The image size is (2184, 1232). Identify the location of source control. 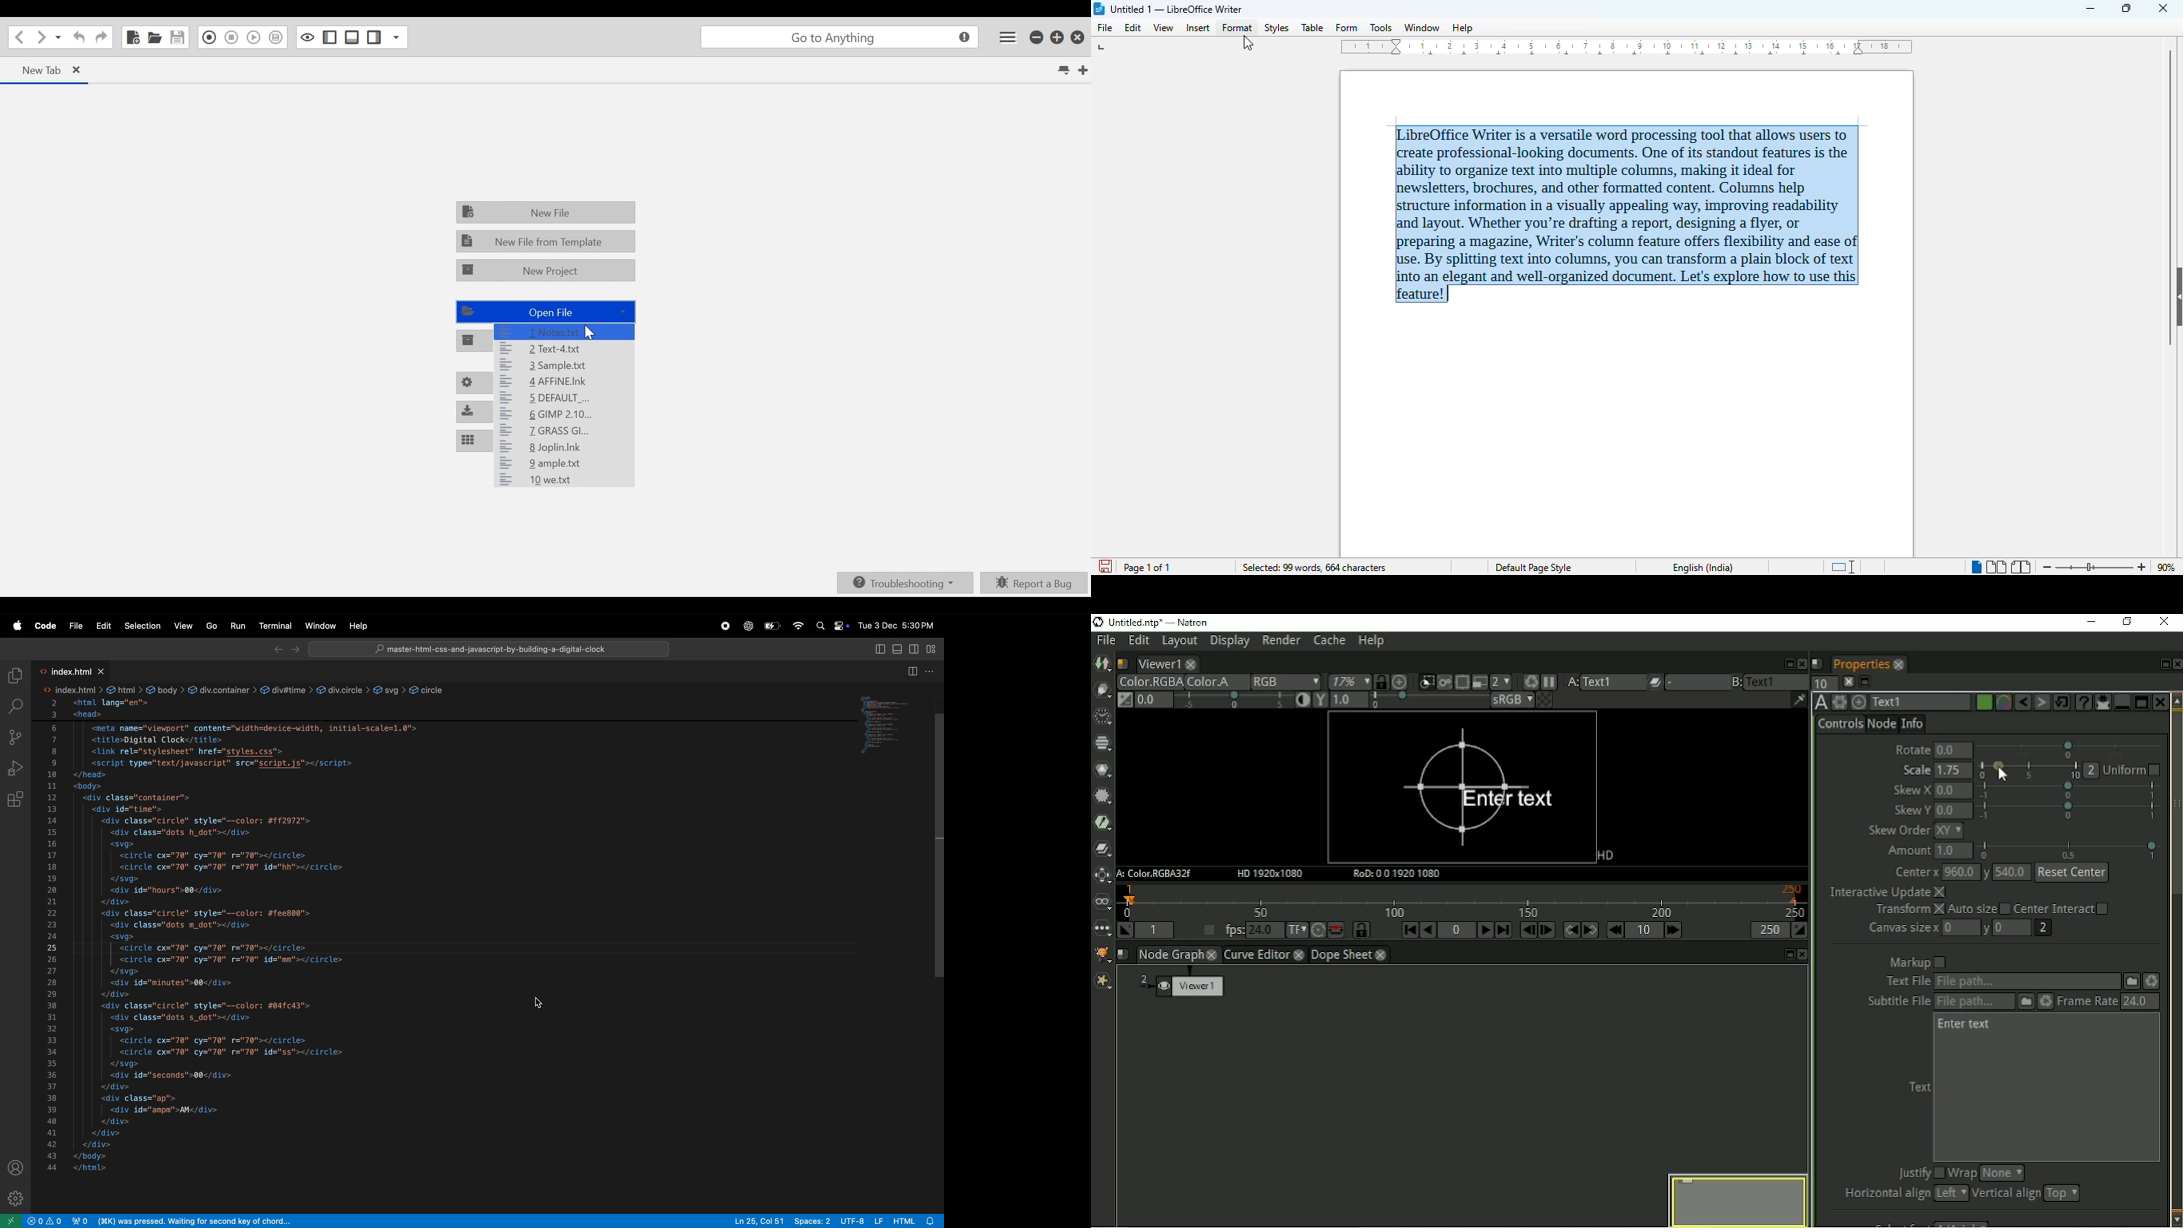
(15, 736).